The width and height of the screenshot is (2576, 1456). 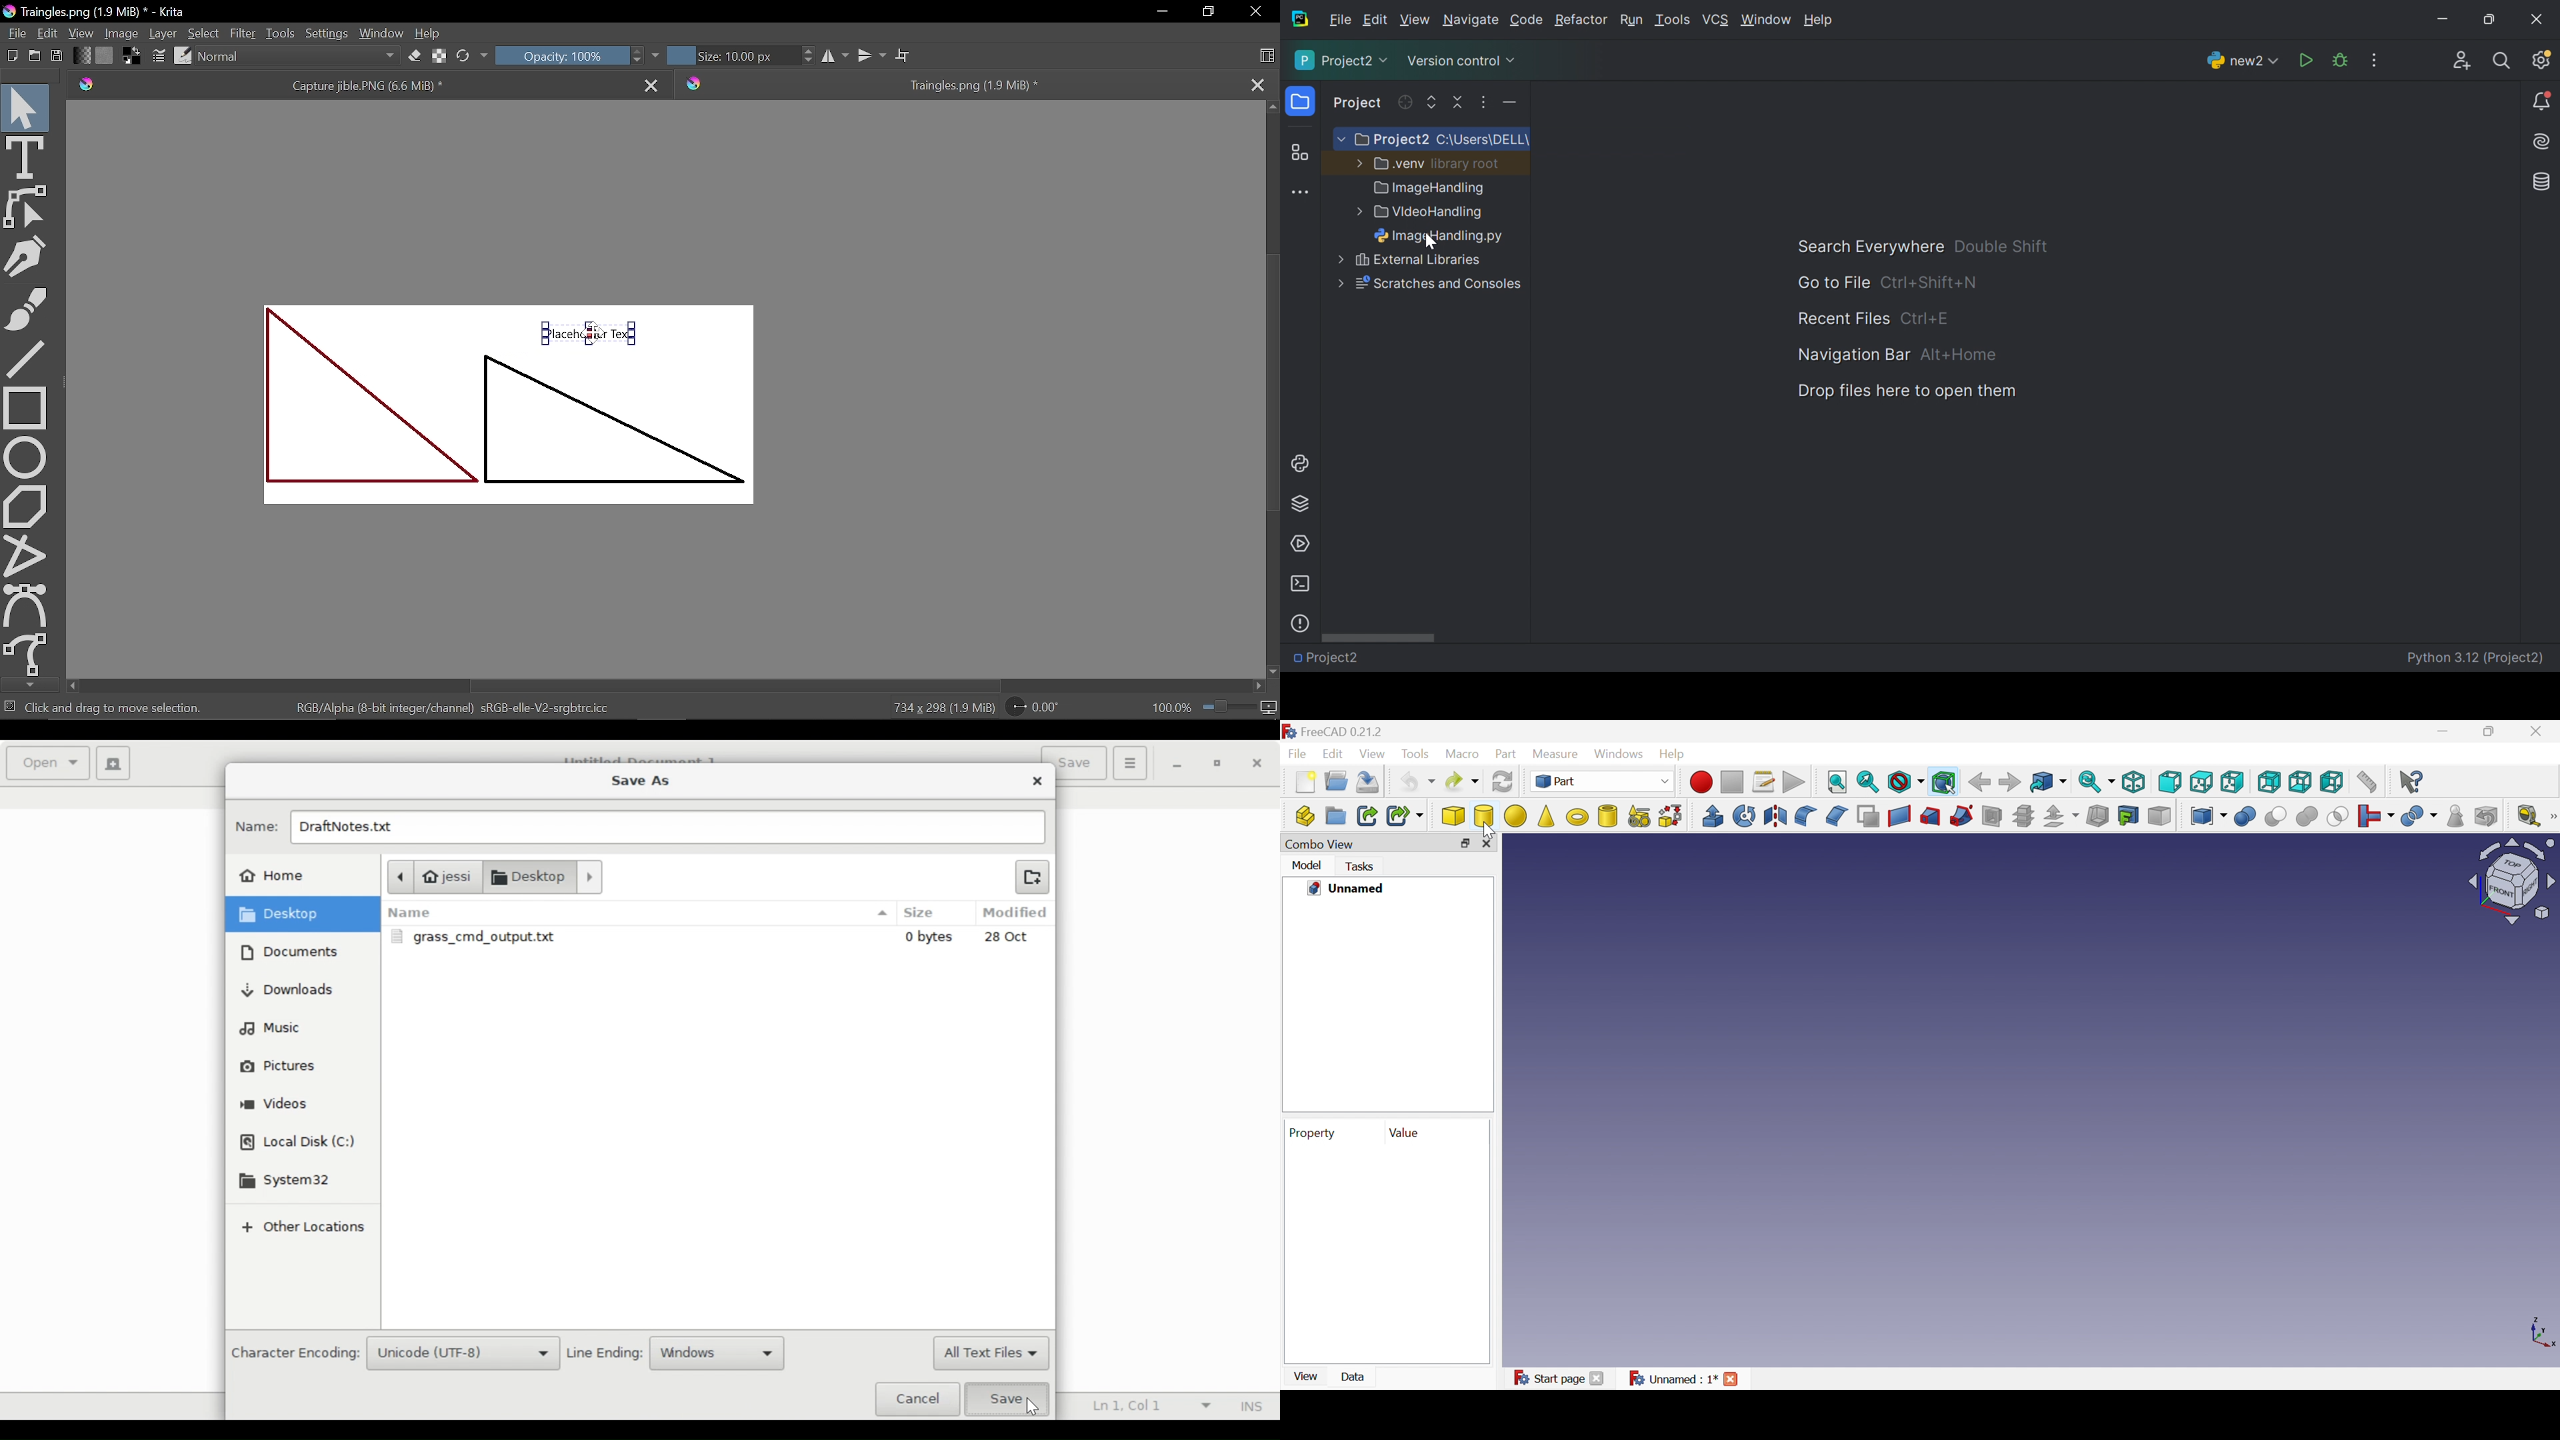 What do you see at coordinates (1263, 83) in the screenshot?
I see `Close tab` at bounding box center [1263, 83].